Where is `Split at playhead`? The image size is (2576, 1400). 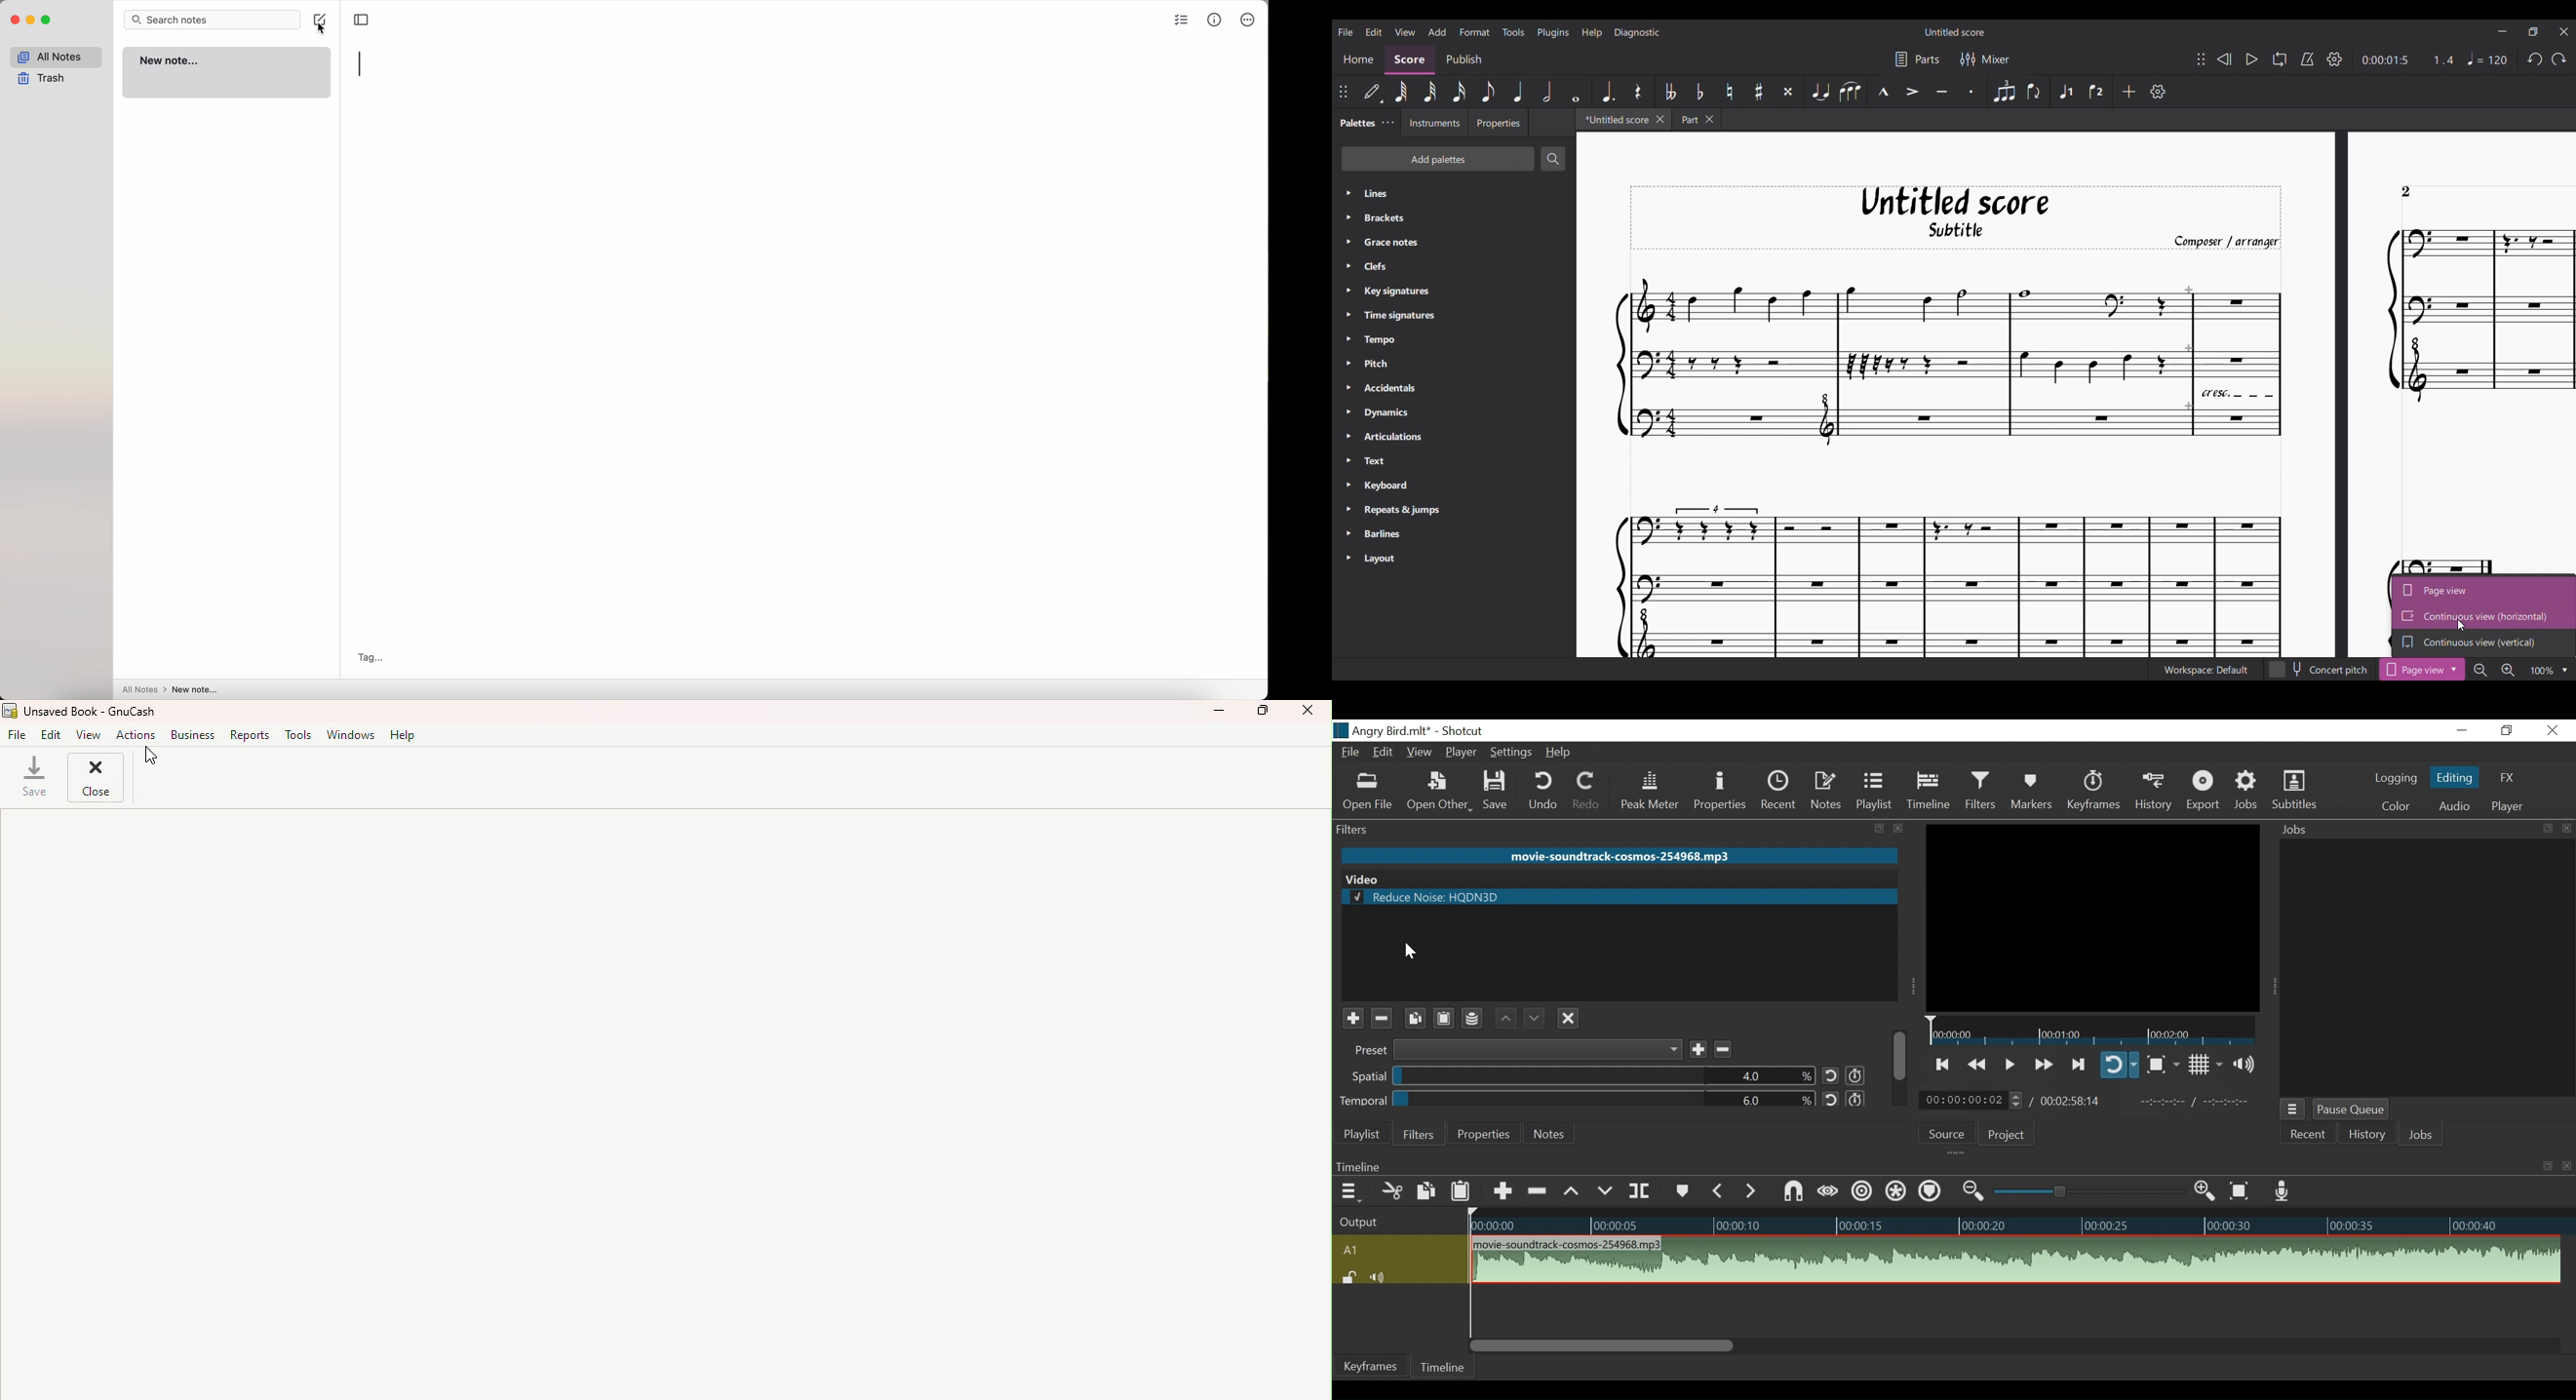 Split at playhead is located at coordinates (1640, 1190).